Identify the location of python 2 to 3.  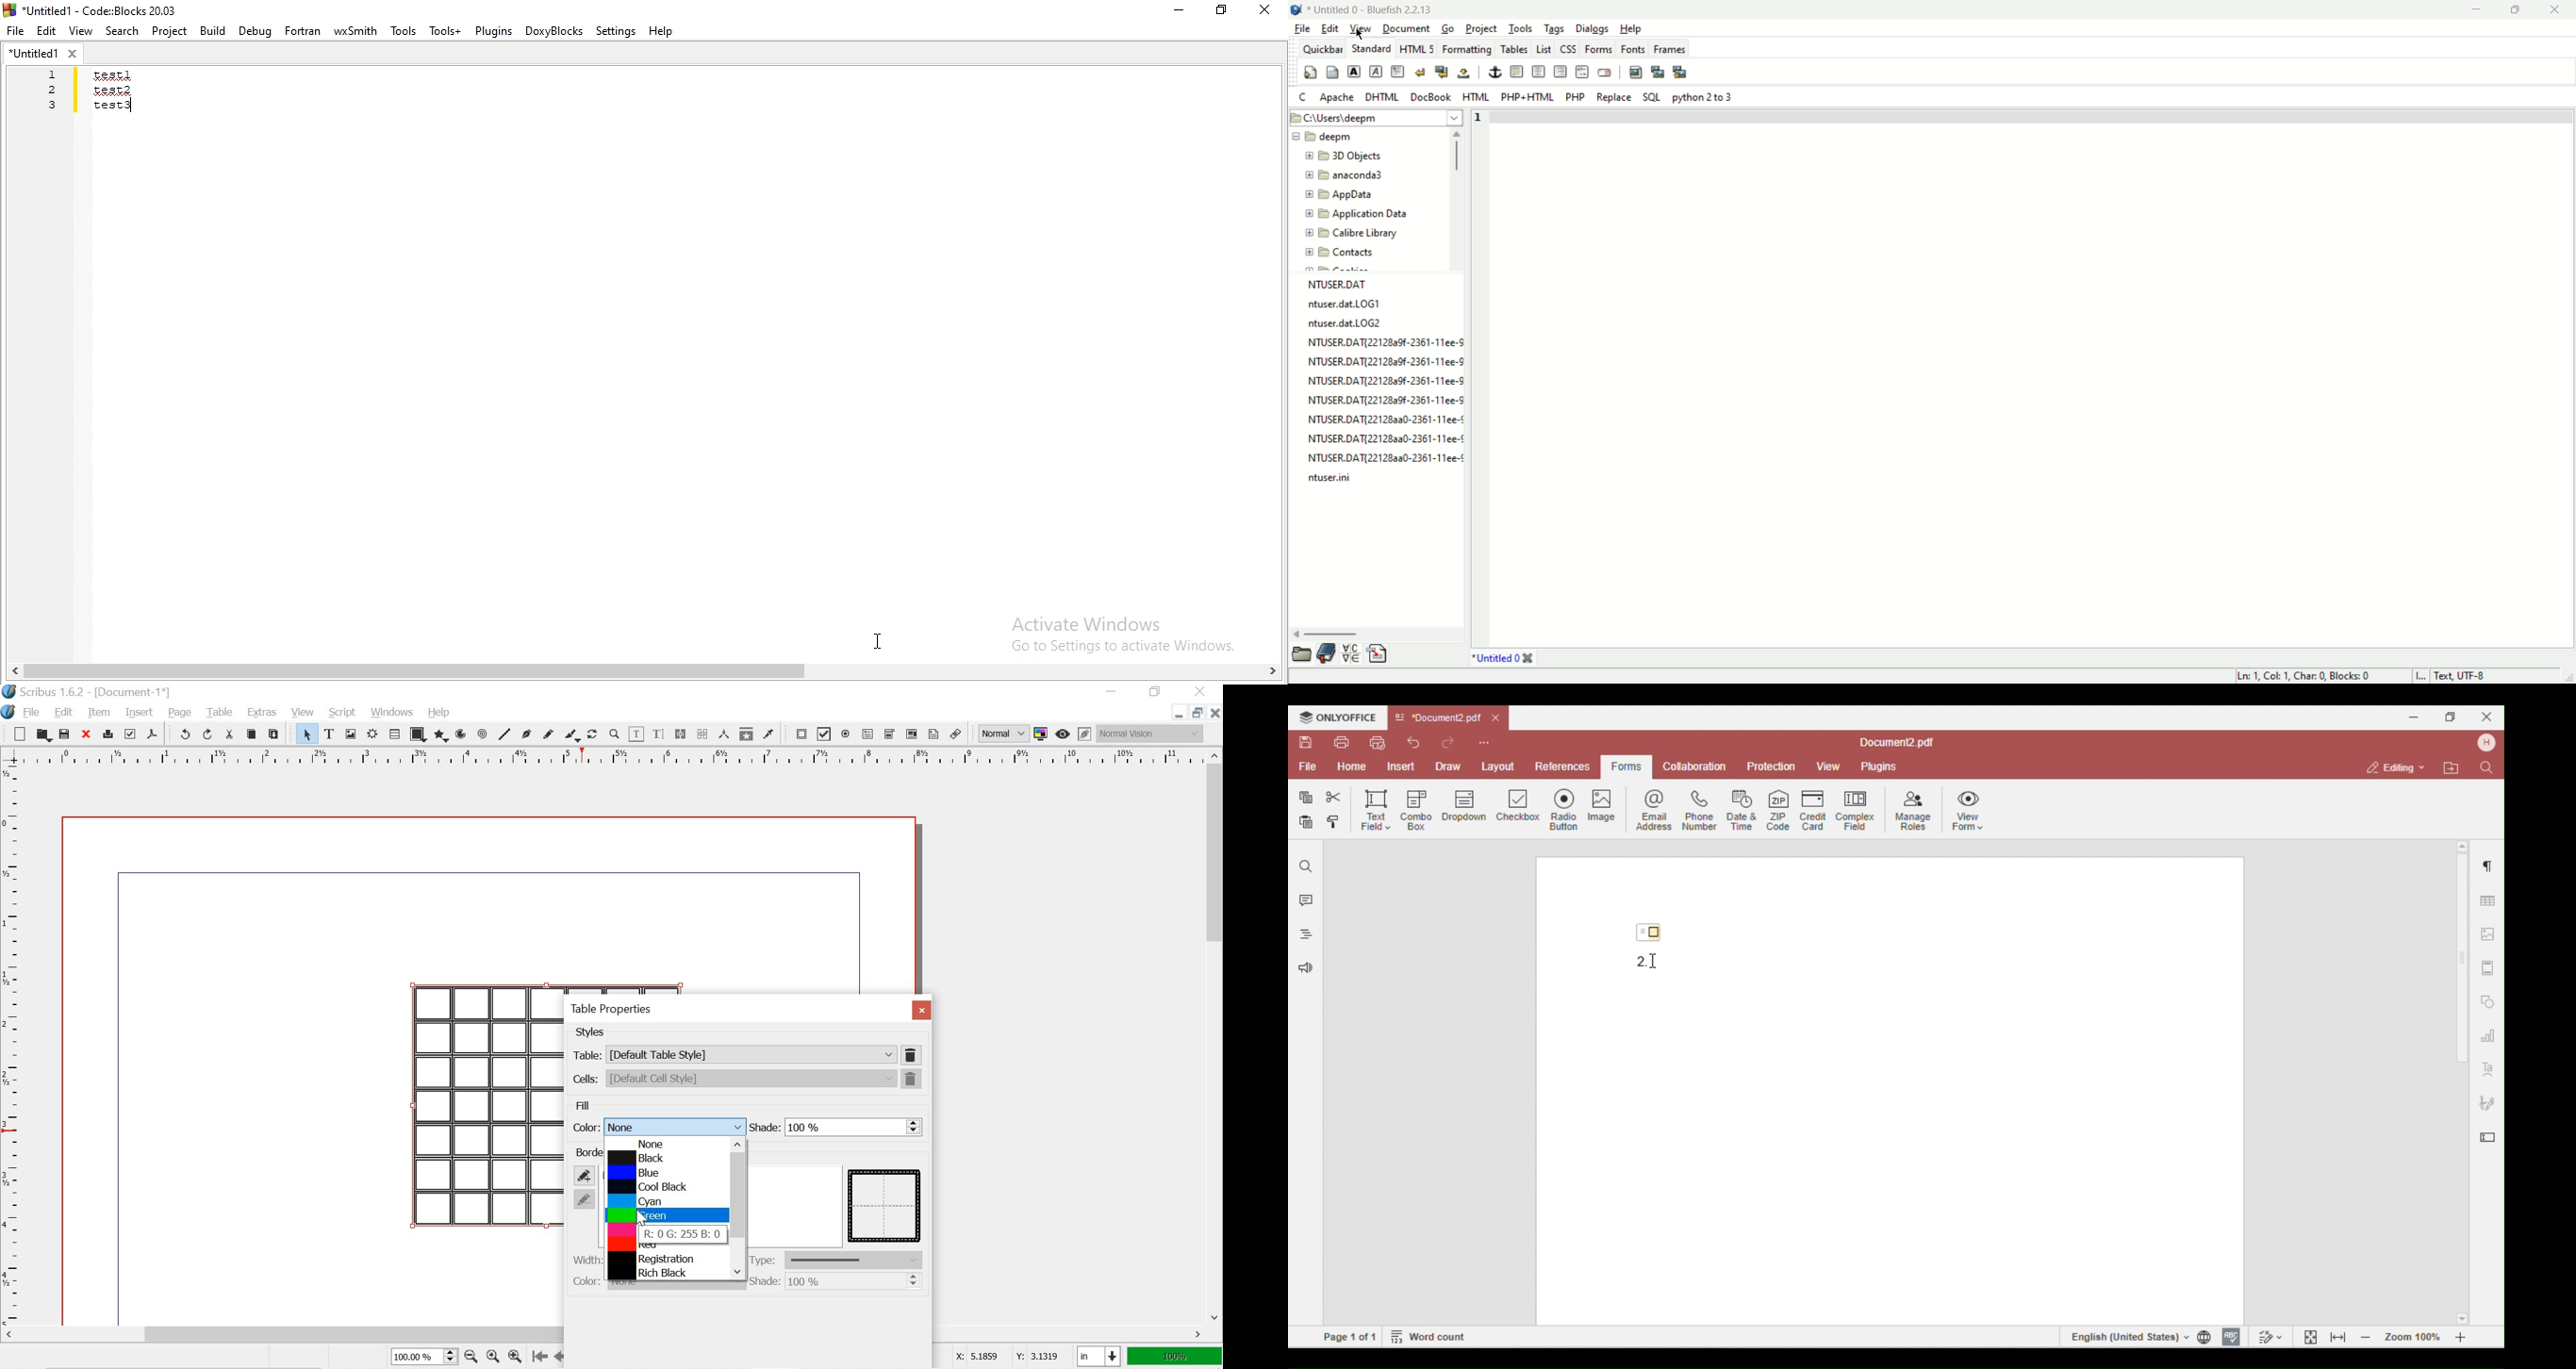
(1703, 97).